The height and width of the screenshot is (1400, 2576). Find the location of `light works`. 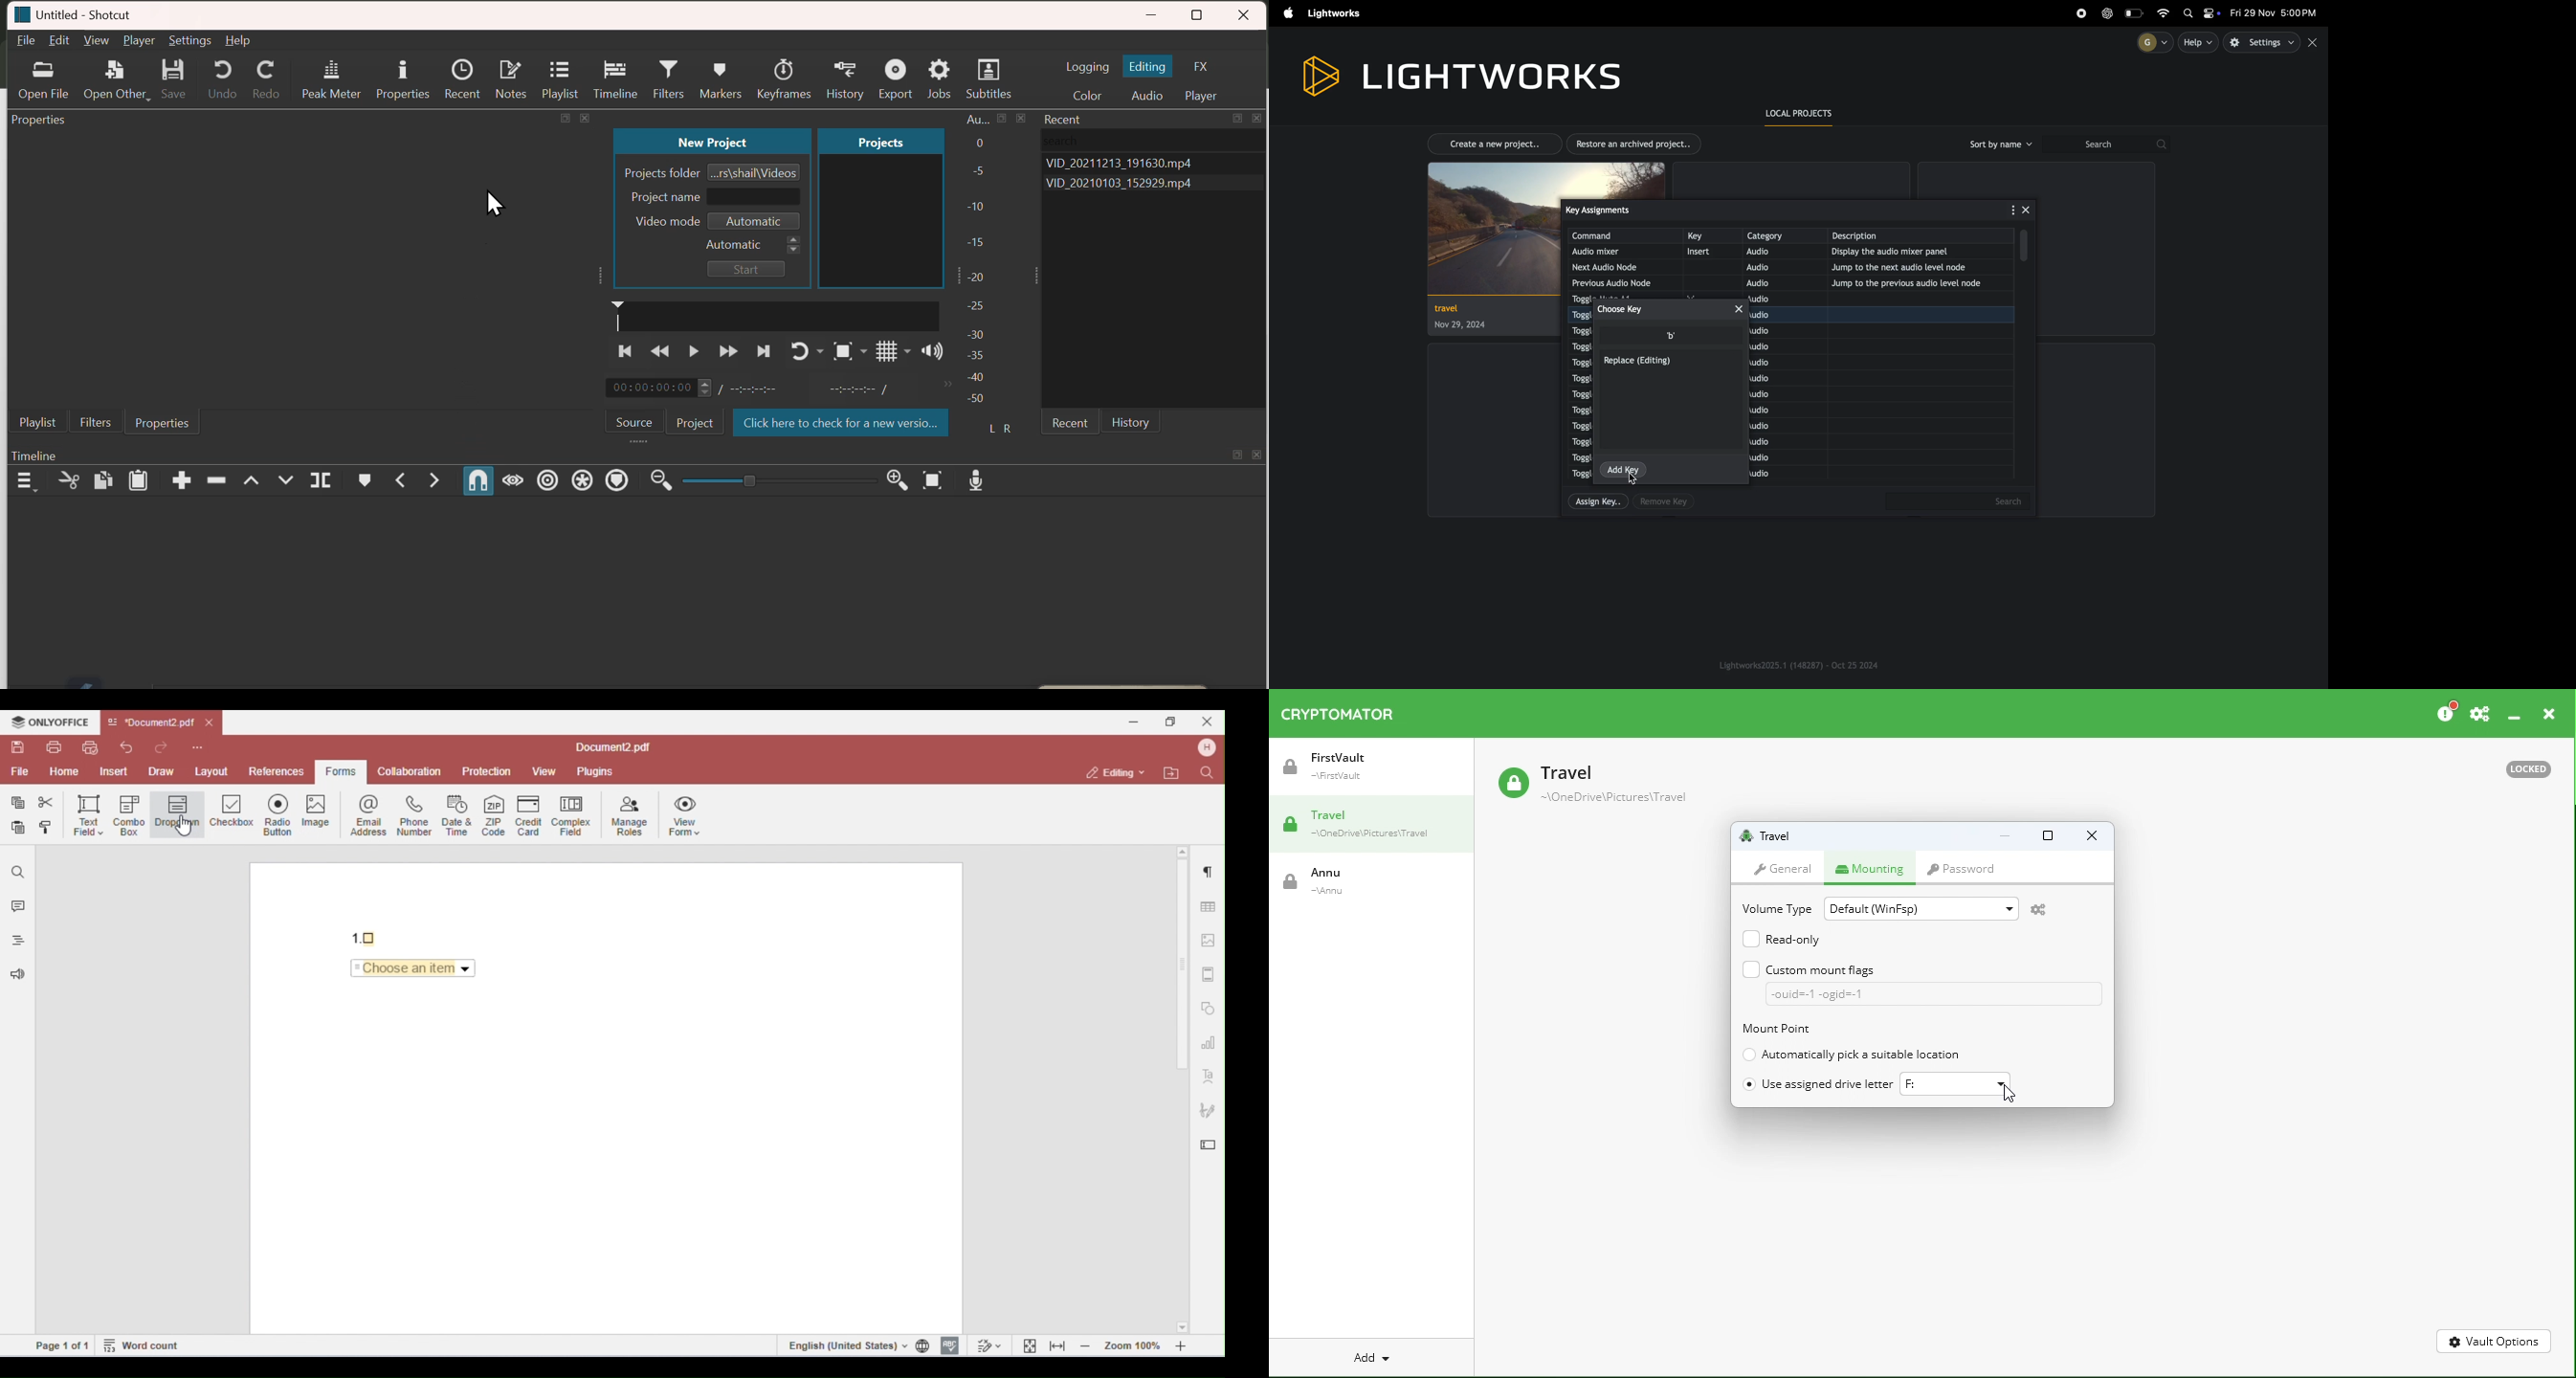

light works is located at coordinates (1460, 74).